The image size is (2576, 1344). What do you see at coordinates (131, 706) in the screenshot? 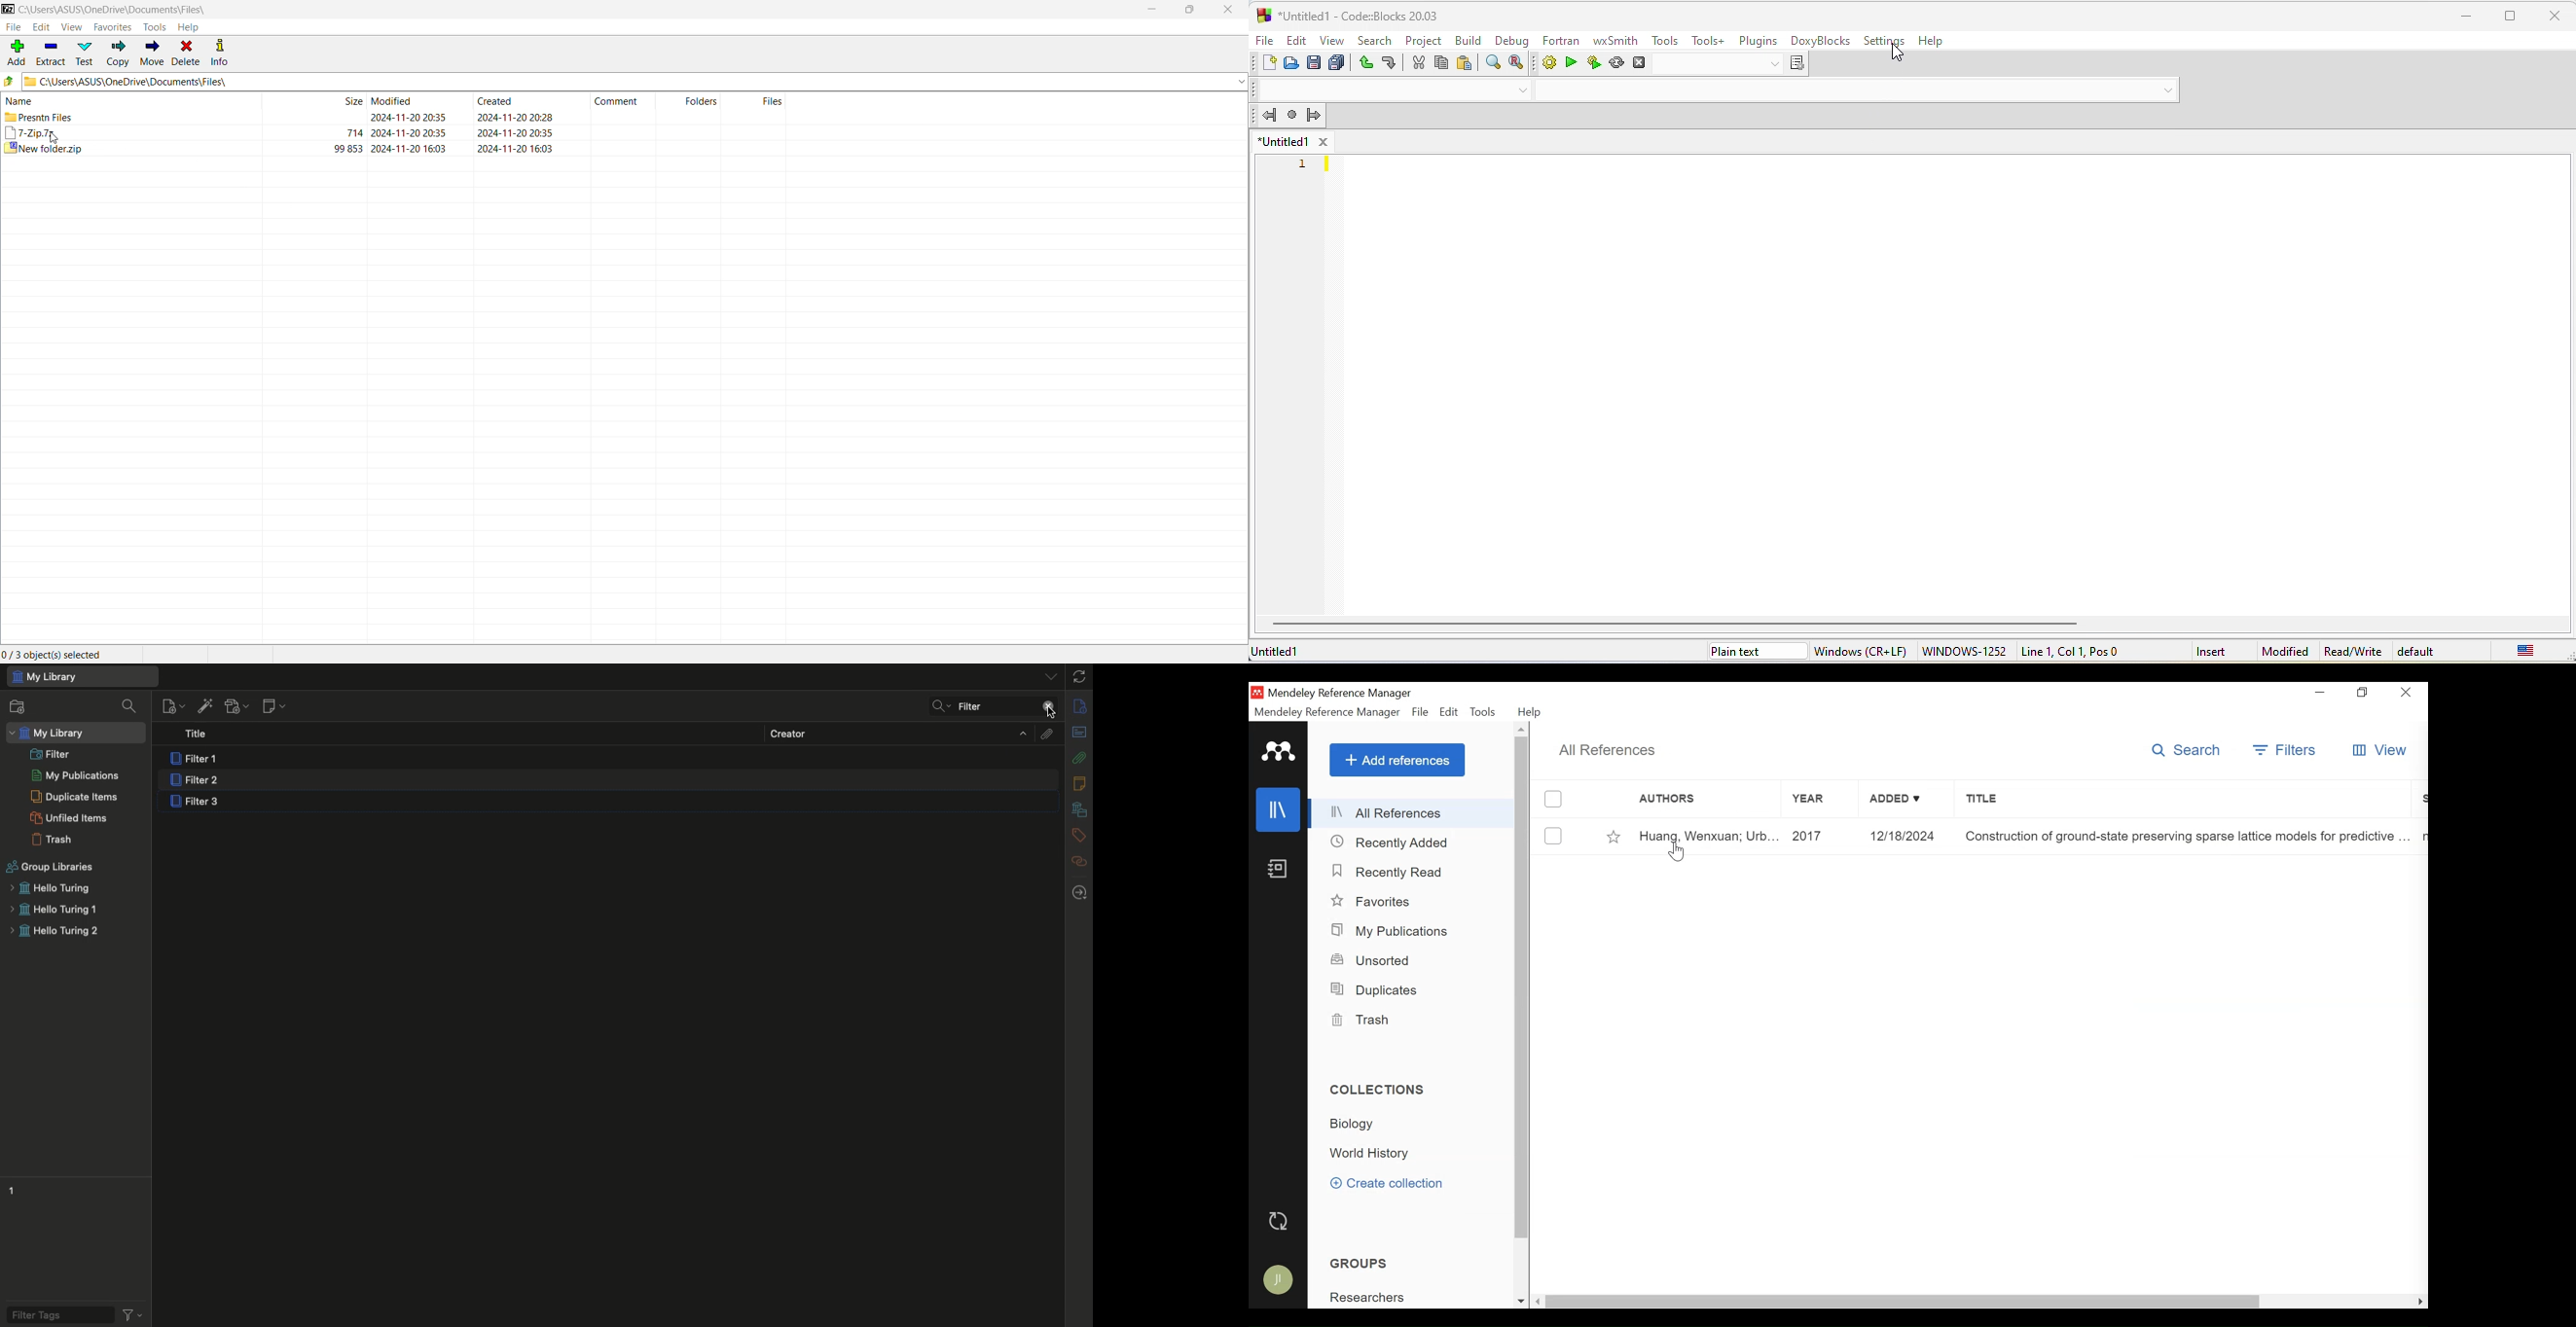
I see `Filter collections` at bounding box center [131, 706].